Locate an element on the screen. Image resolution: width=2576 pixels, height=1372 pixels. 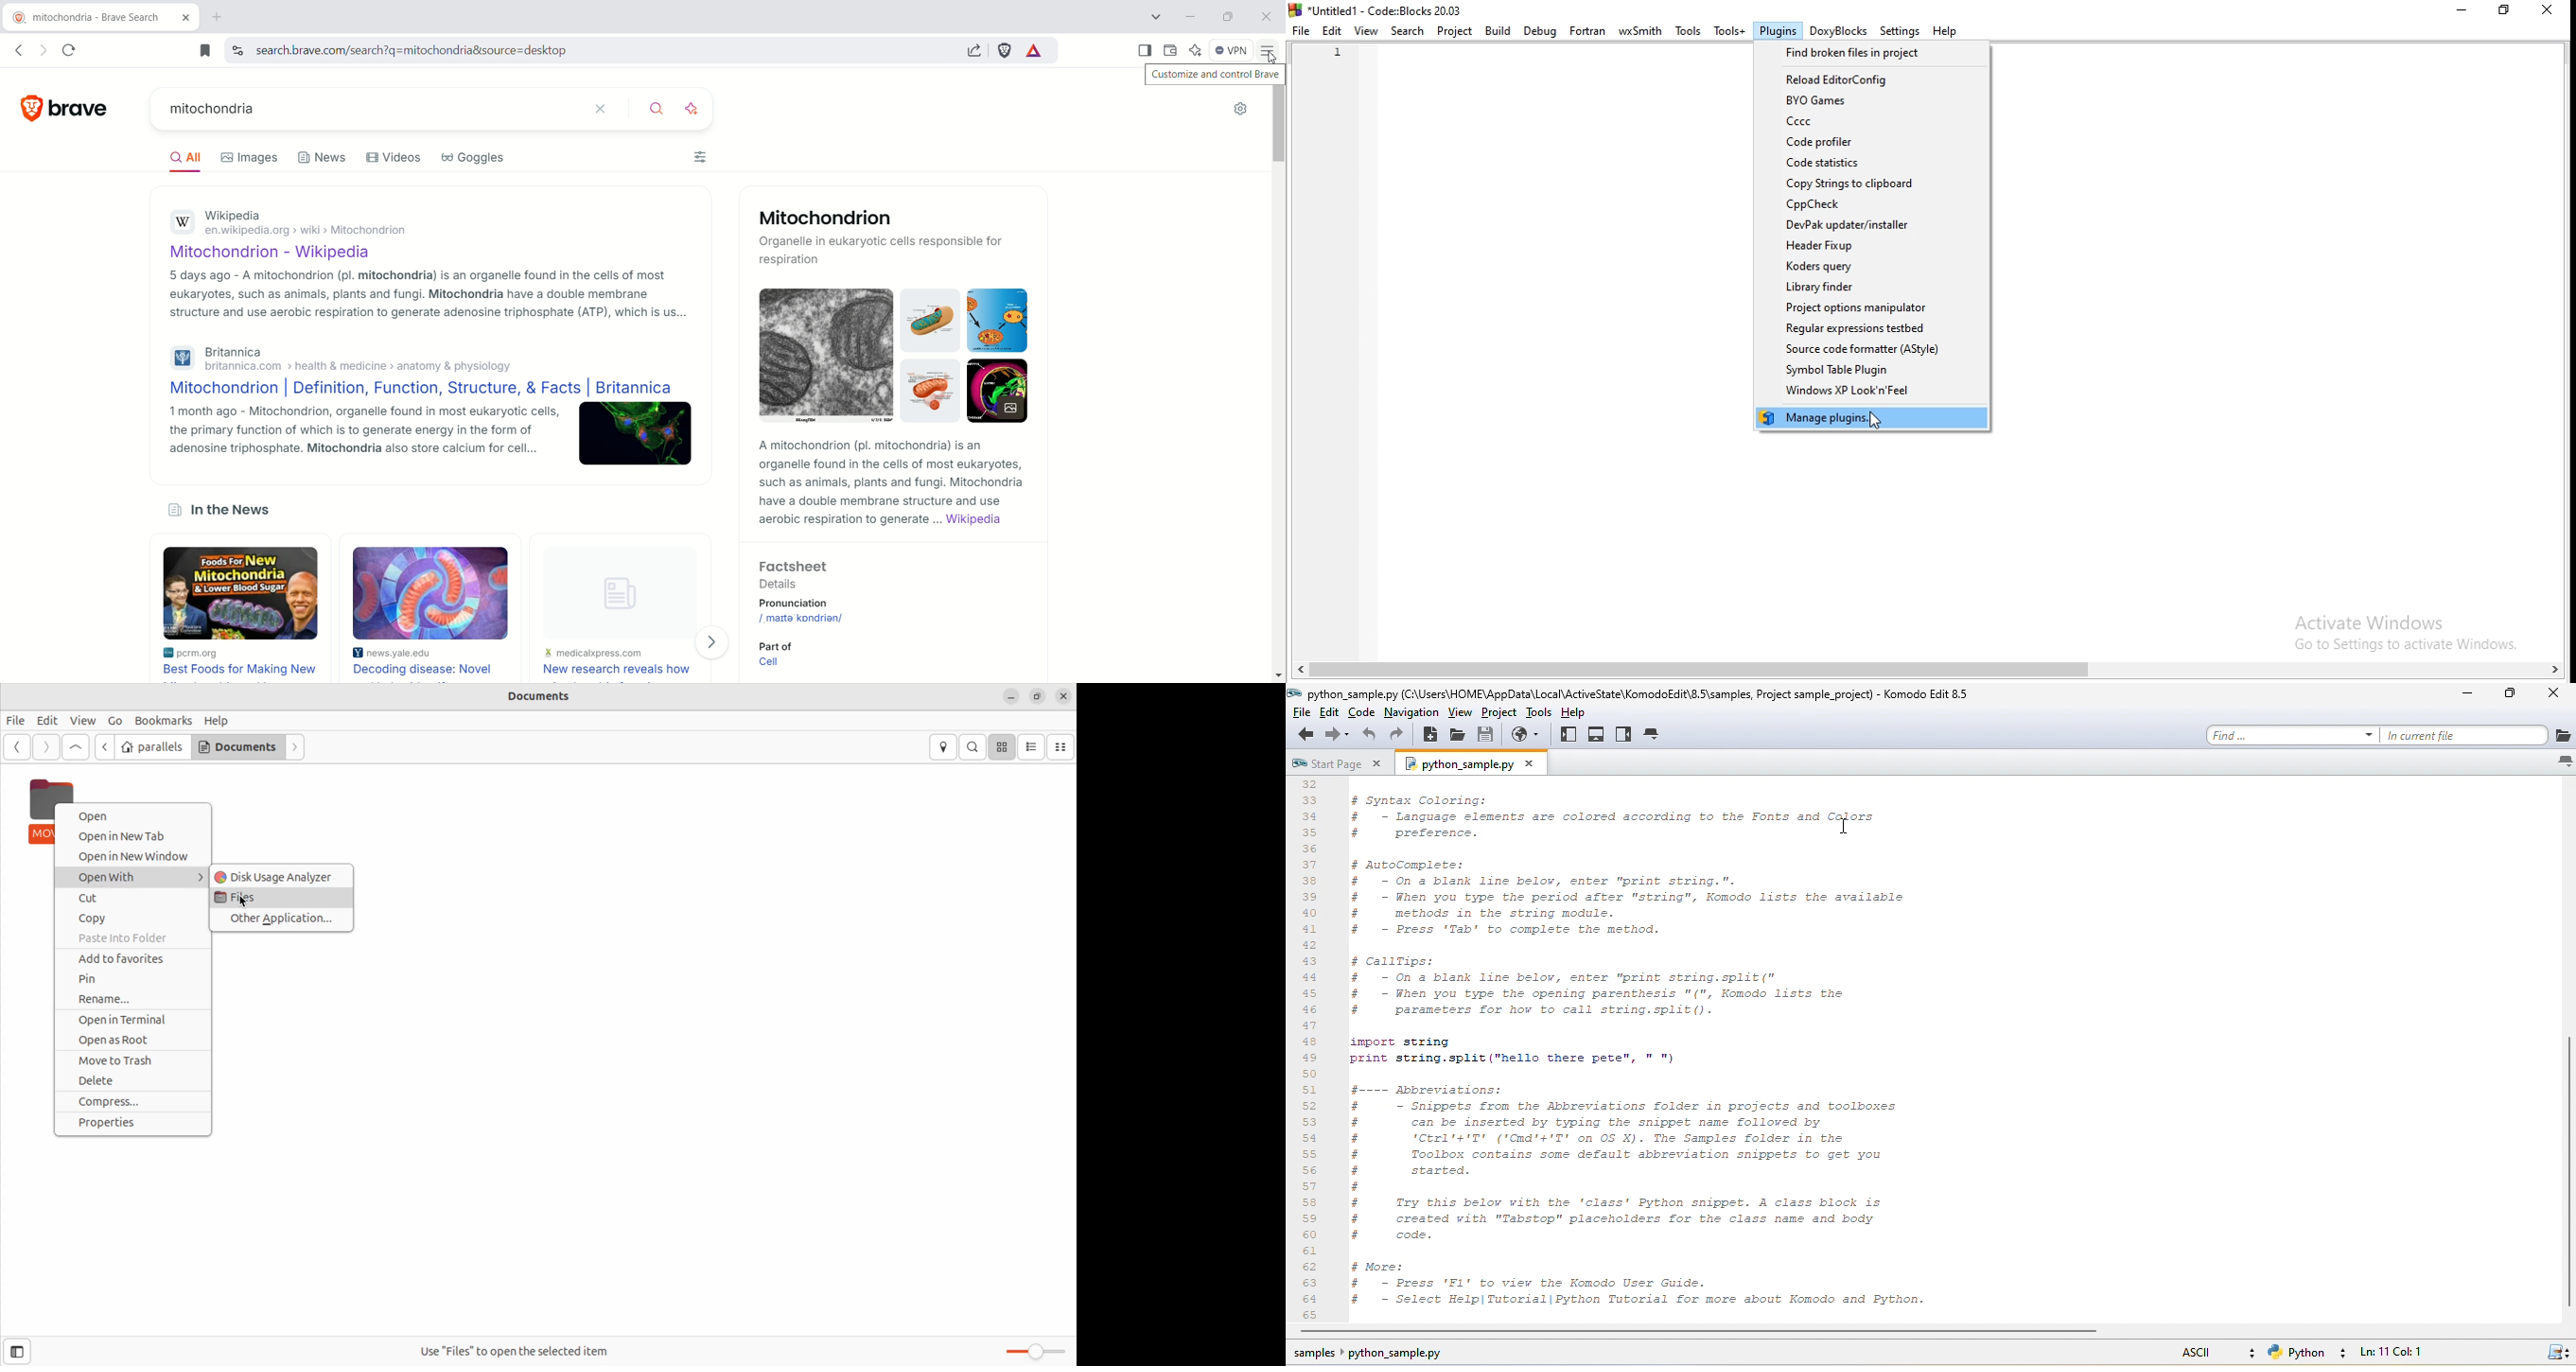
sample python is located at coordinates (1395, 1356).